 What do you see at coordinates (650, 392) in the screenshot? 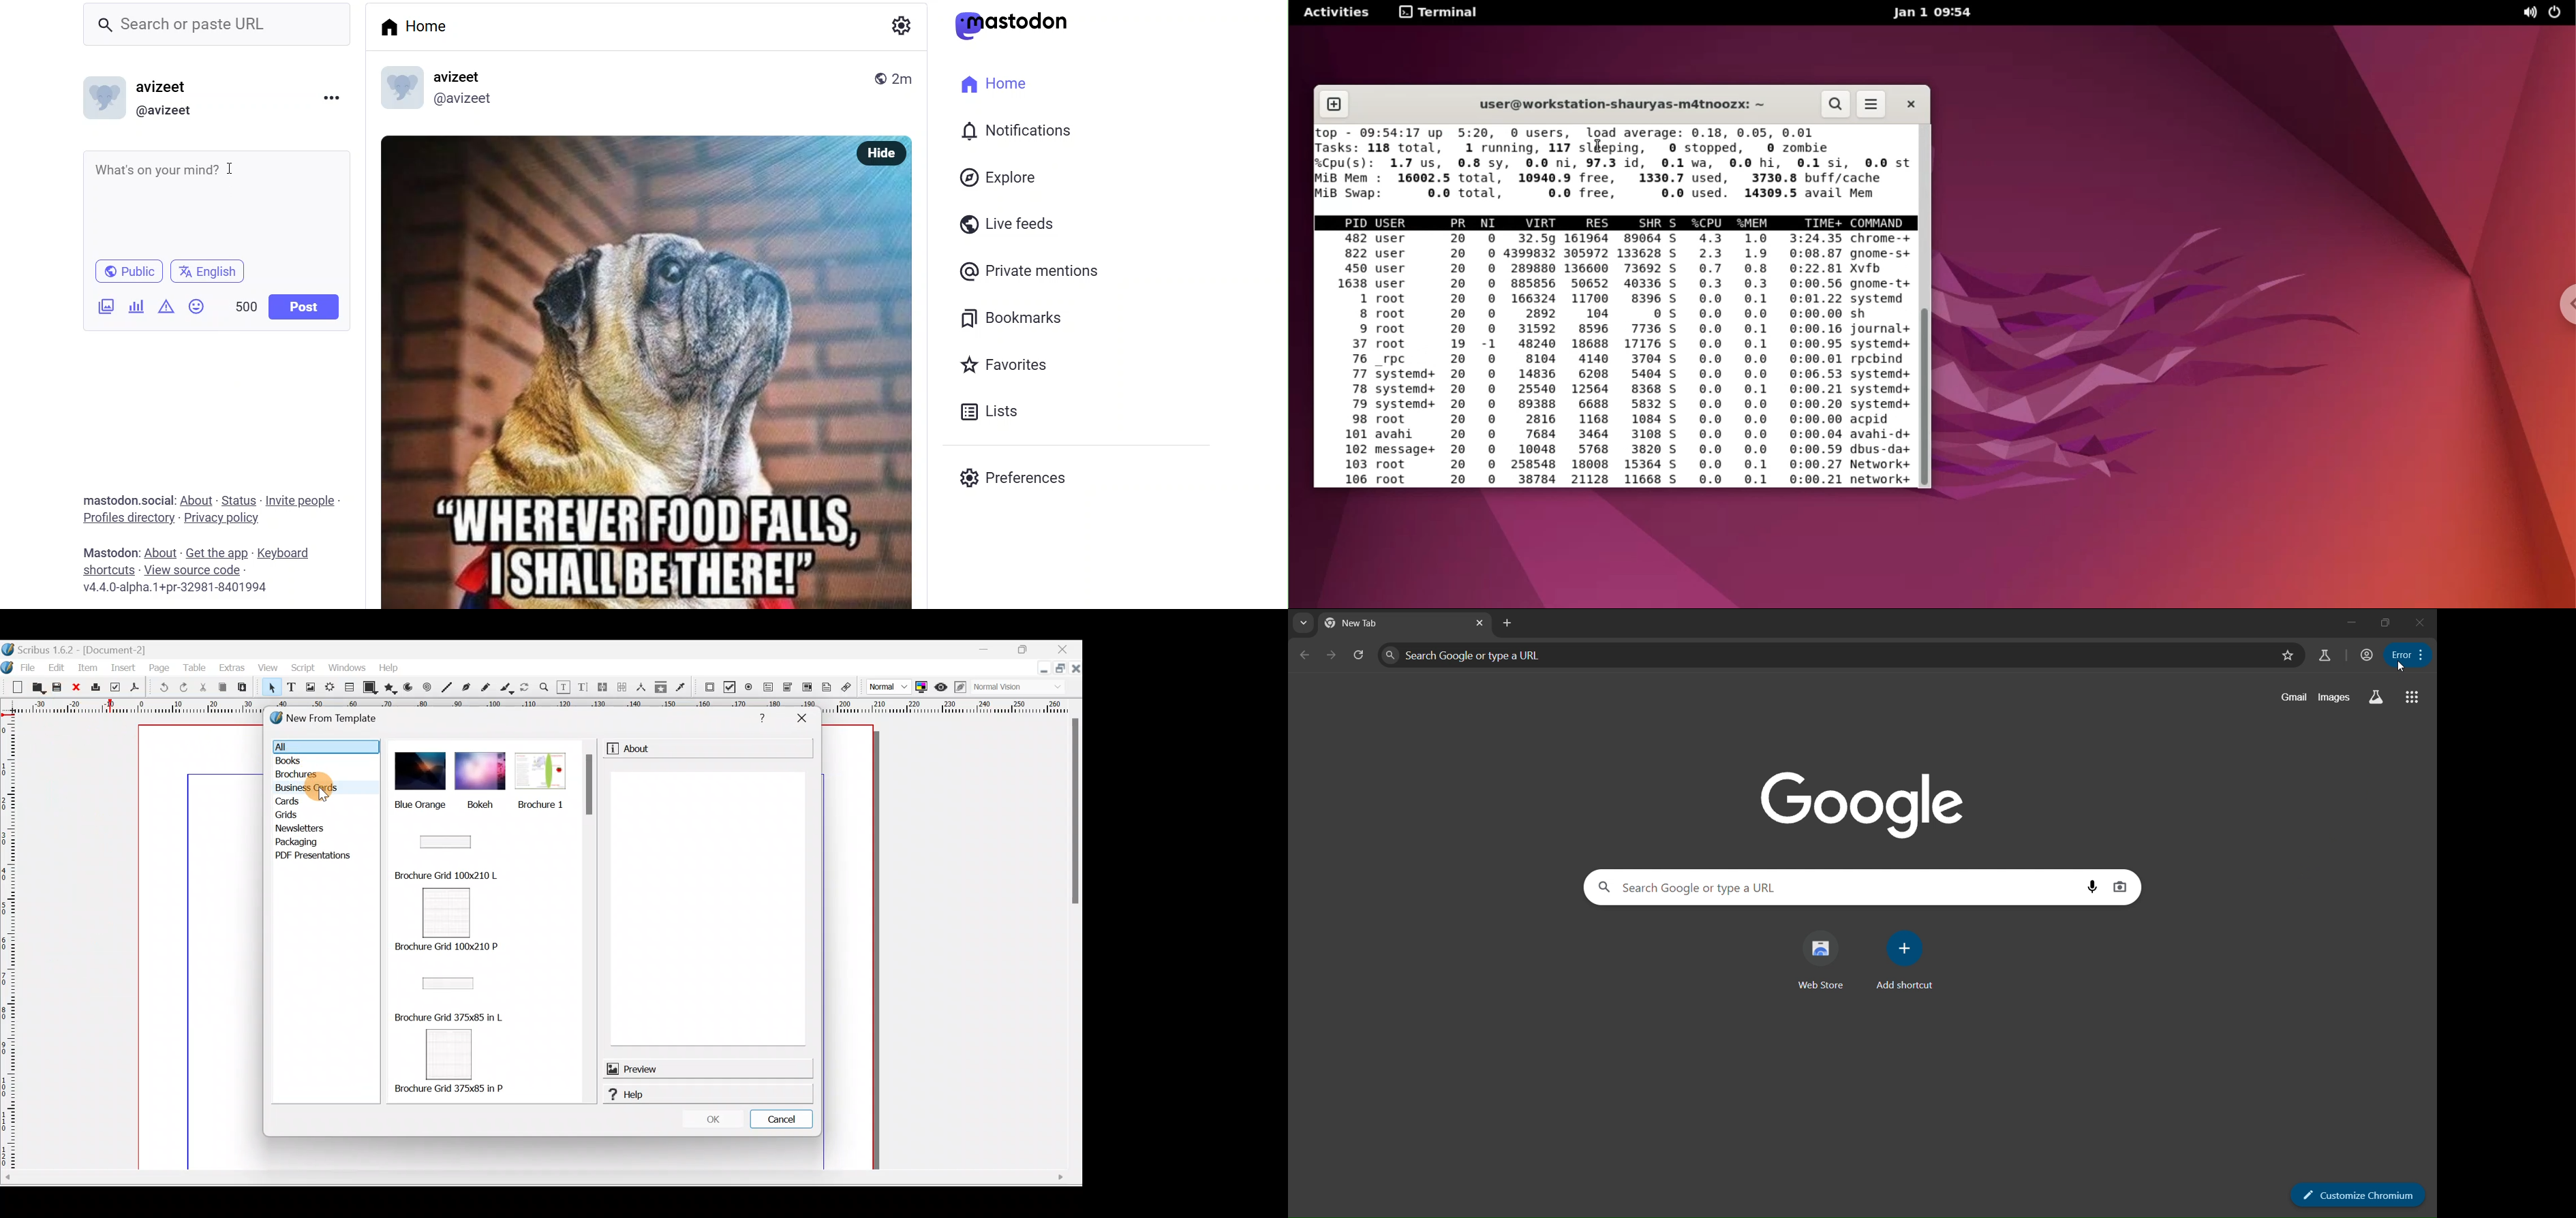
I see `meme photo` at bounding box center [650, 392].